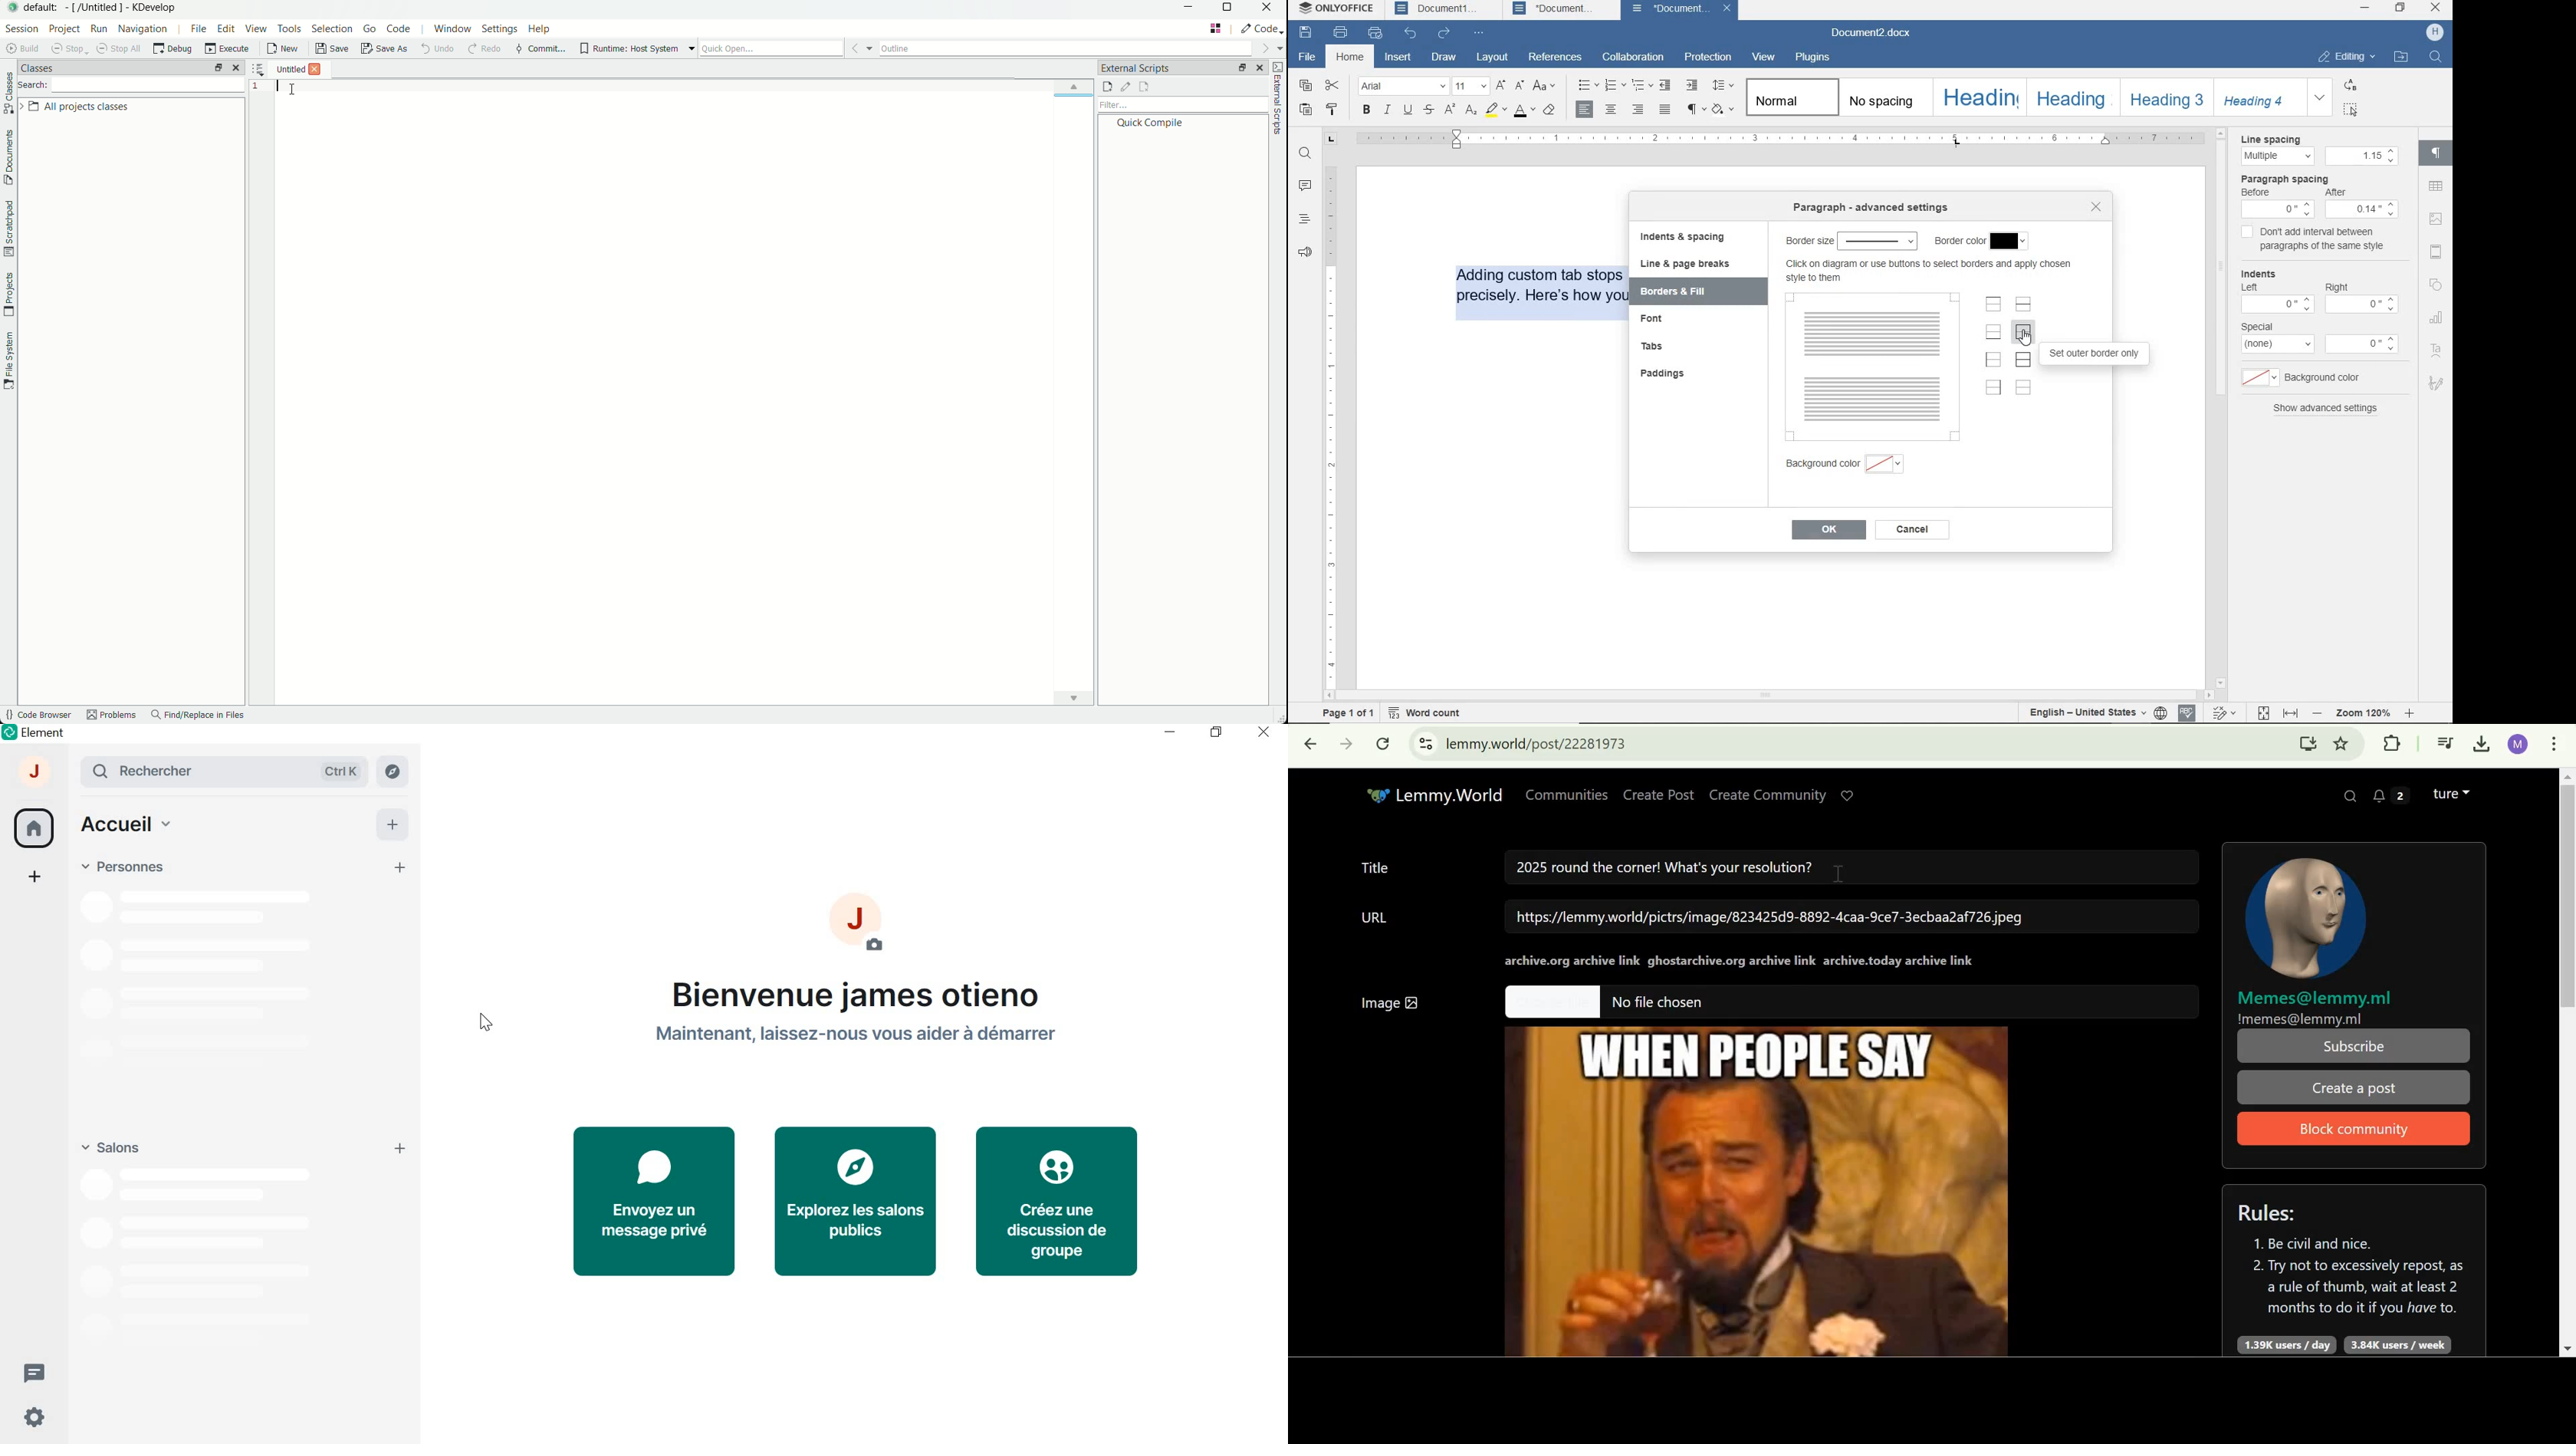 The width and height of the screenshot is (2576, 1456). What do you see at coordinates (36, 879) in the screenshot?
I see `CREATE A SPACE` at bounding box center [36, 879].